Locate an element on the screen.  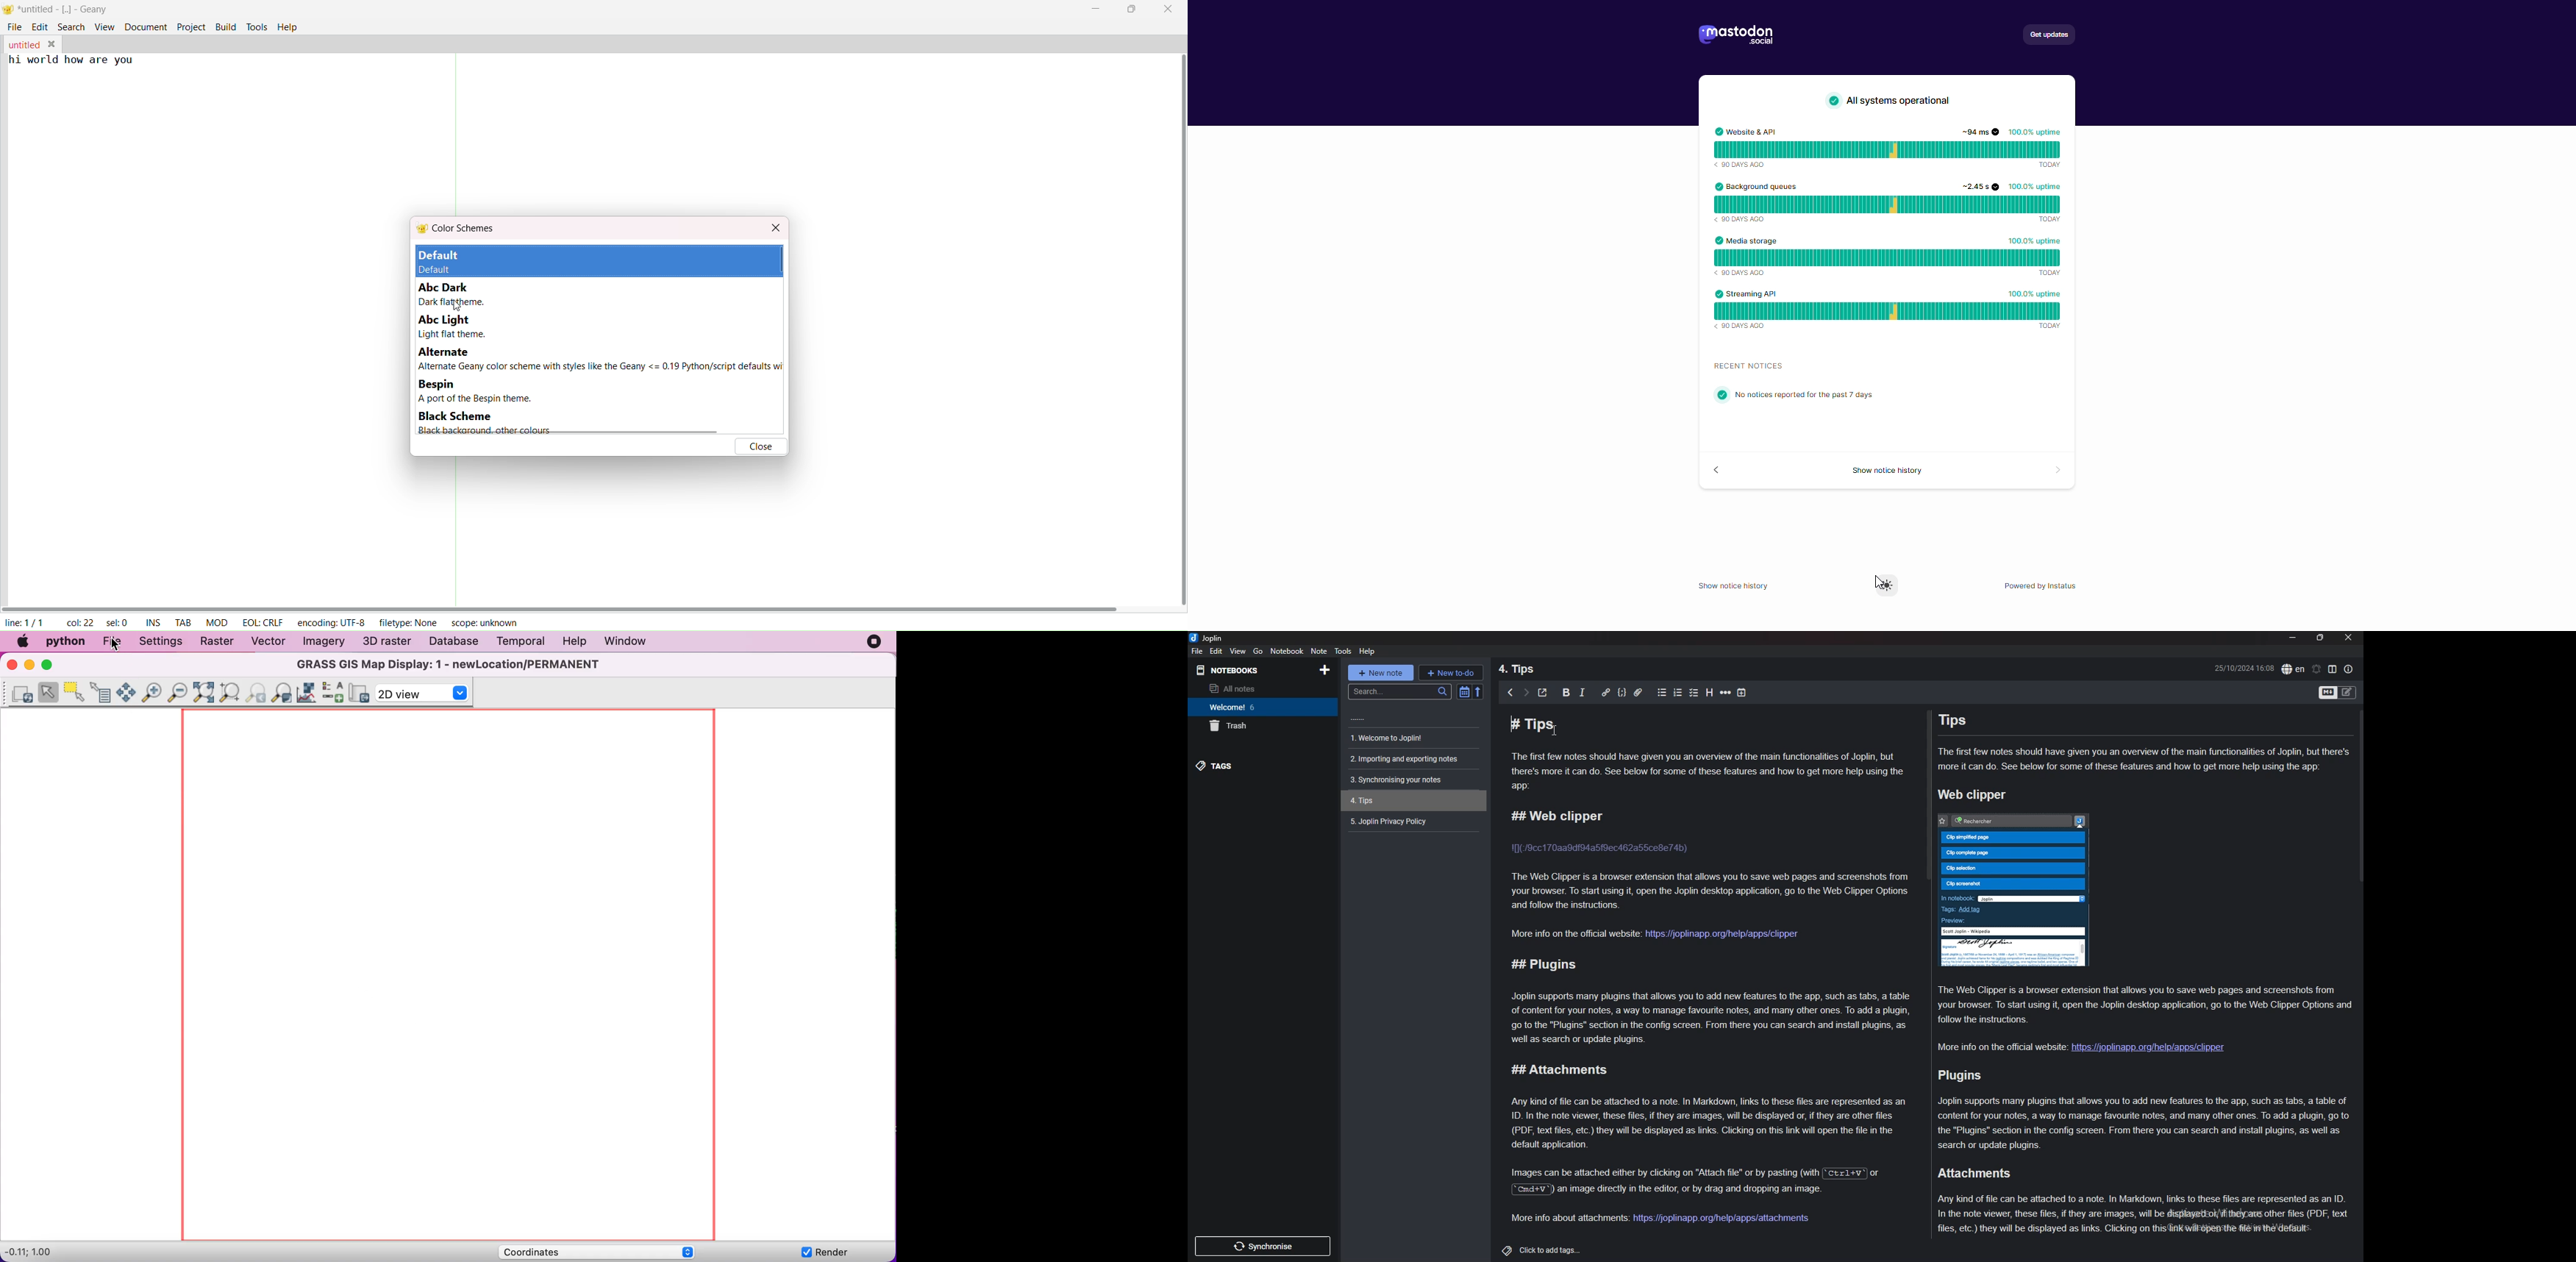
joplin is located at coordinates (1210, 638).